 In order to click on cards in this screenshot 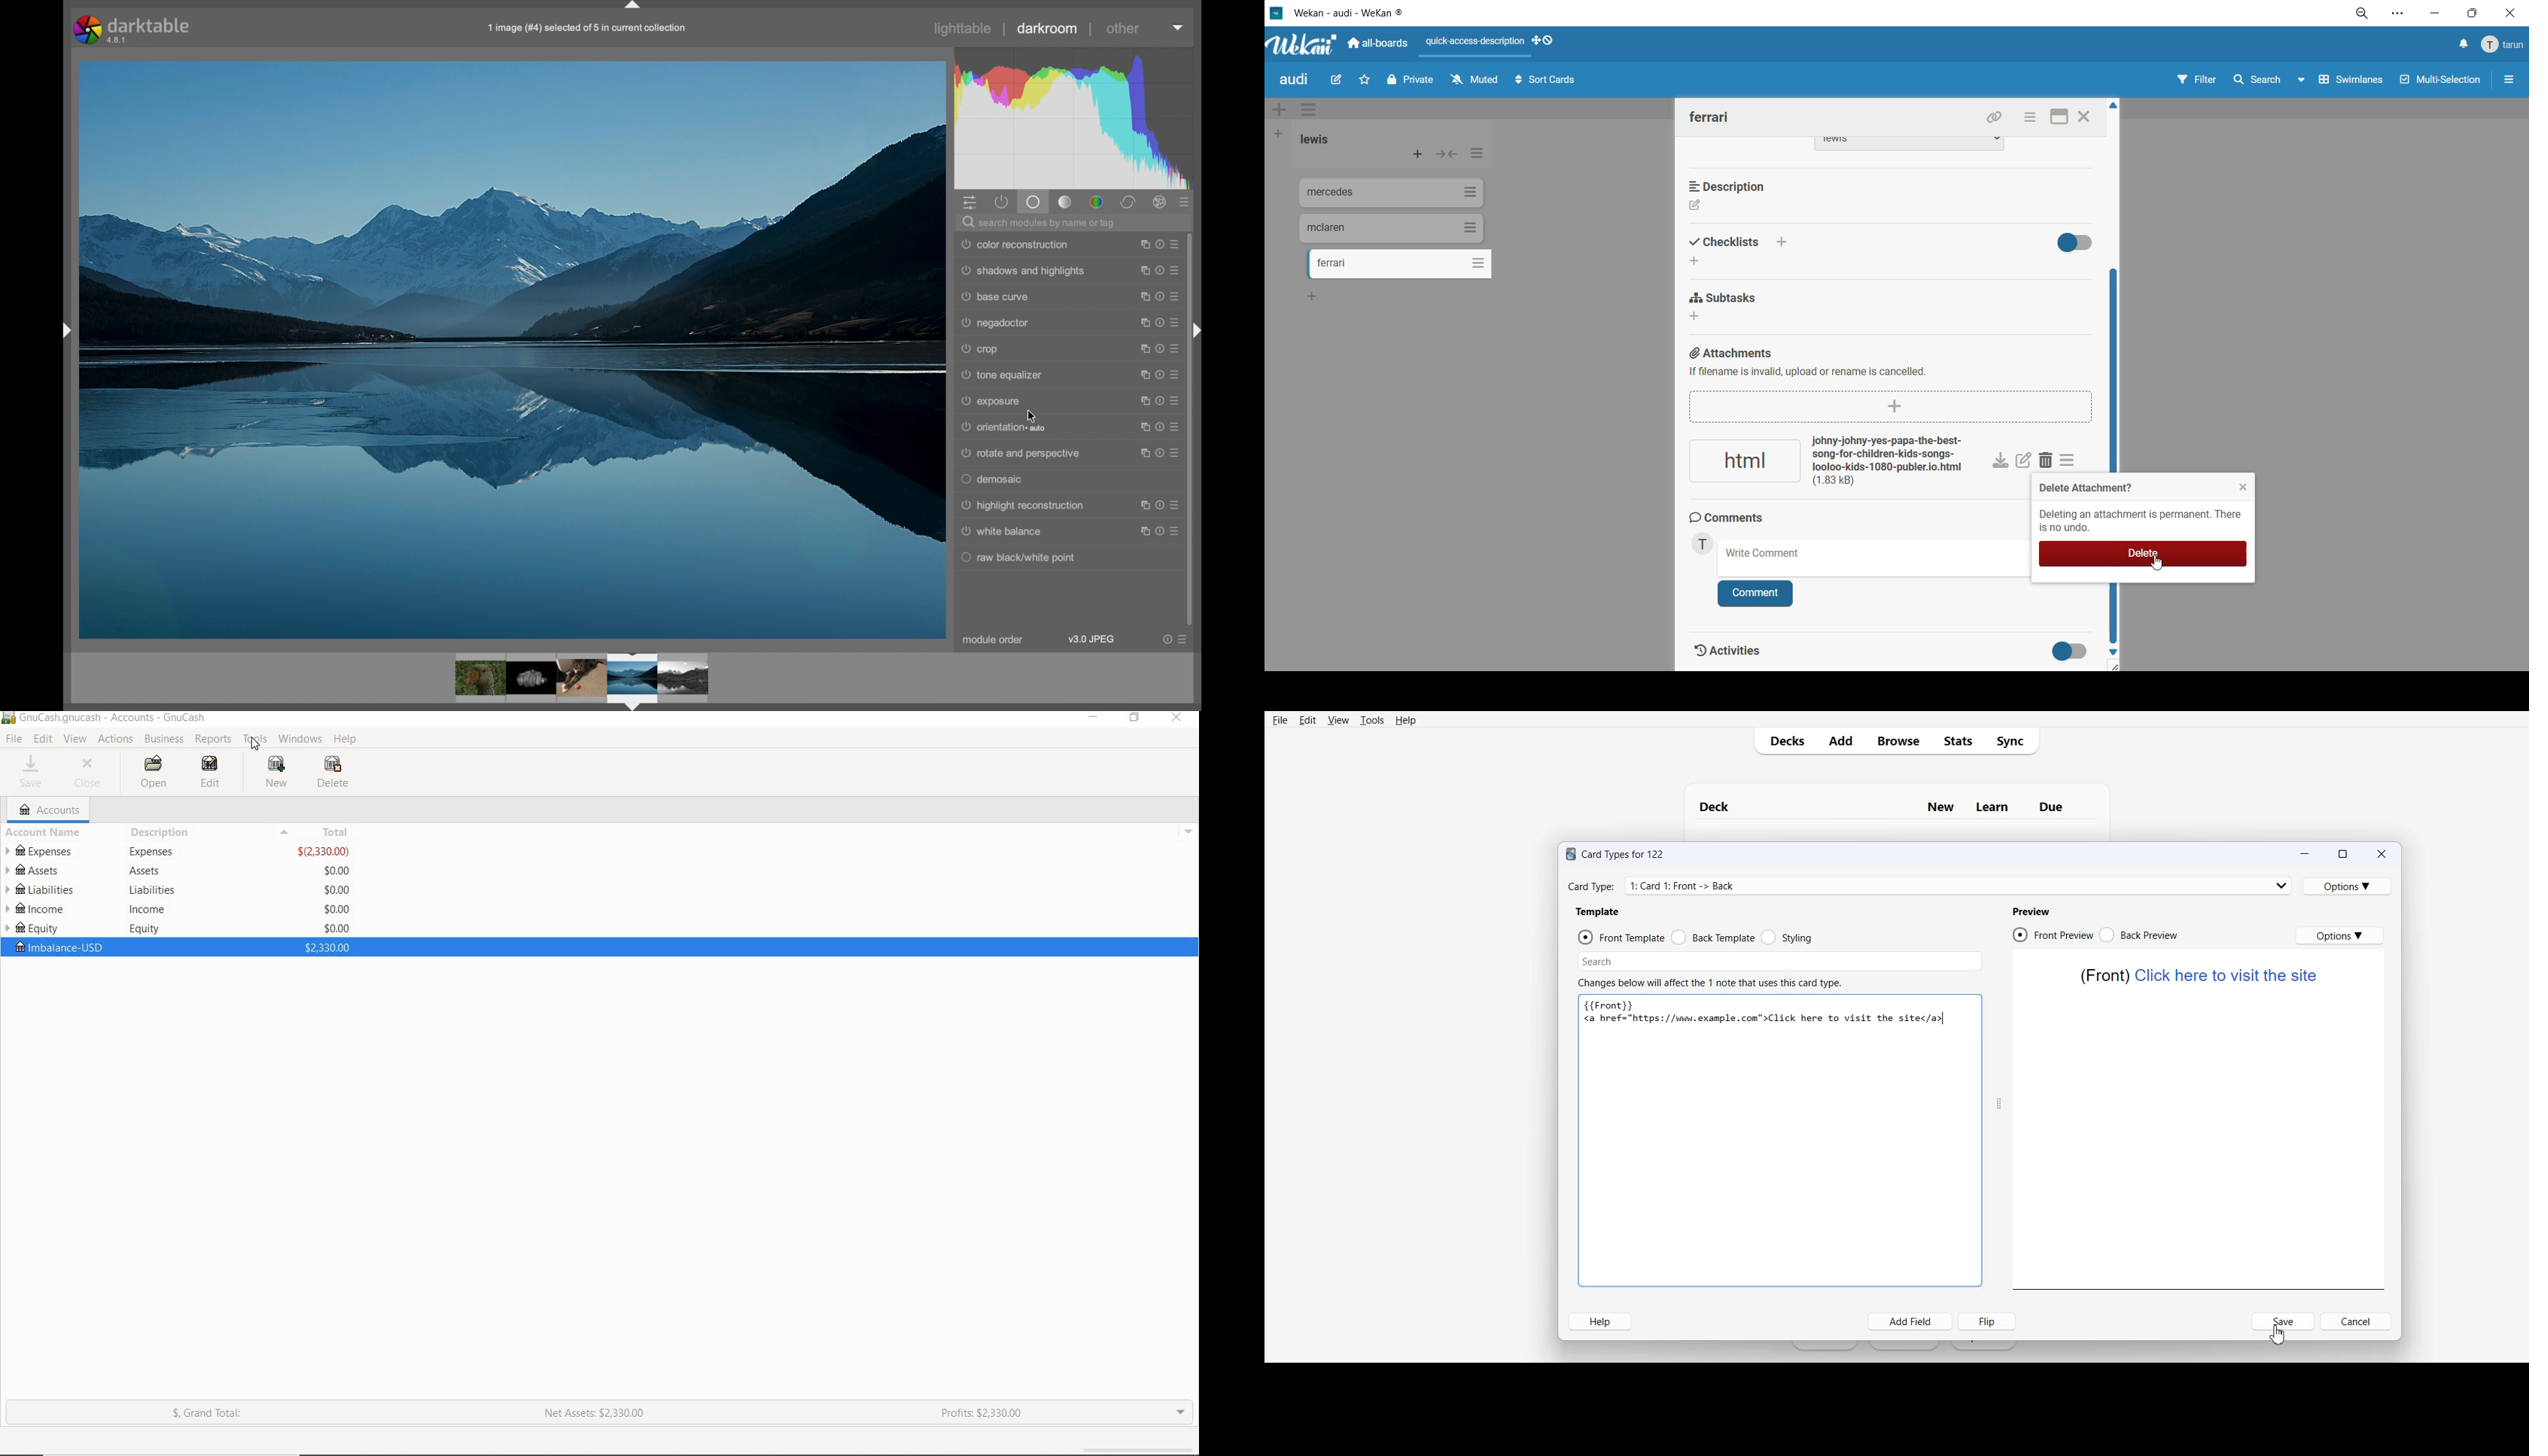, I will do `click(1392, 228)`.